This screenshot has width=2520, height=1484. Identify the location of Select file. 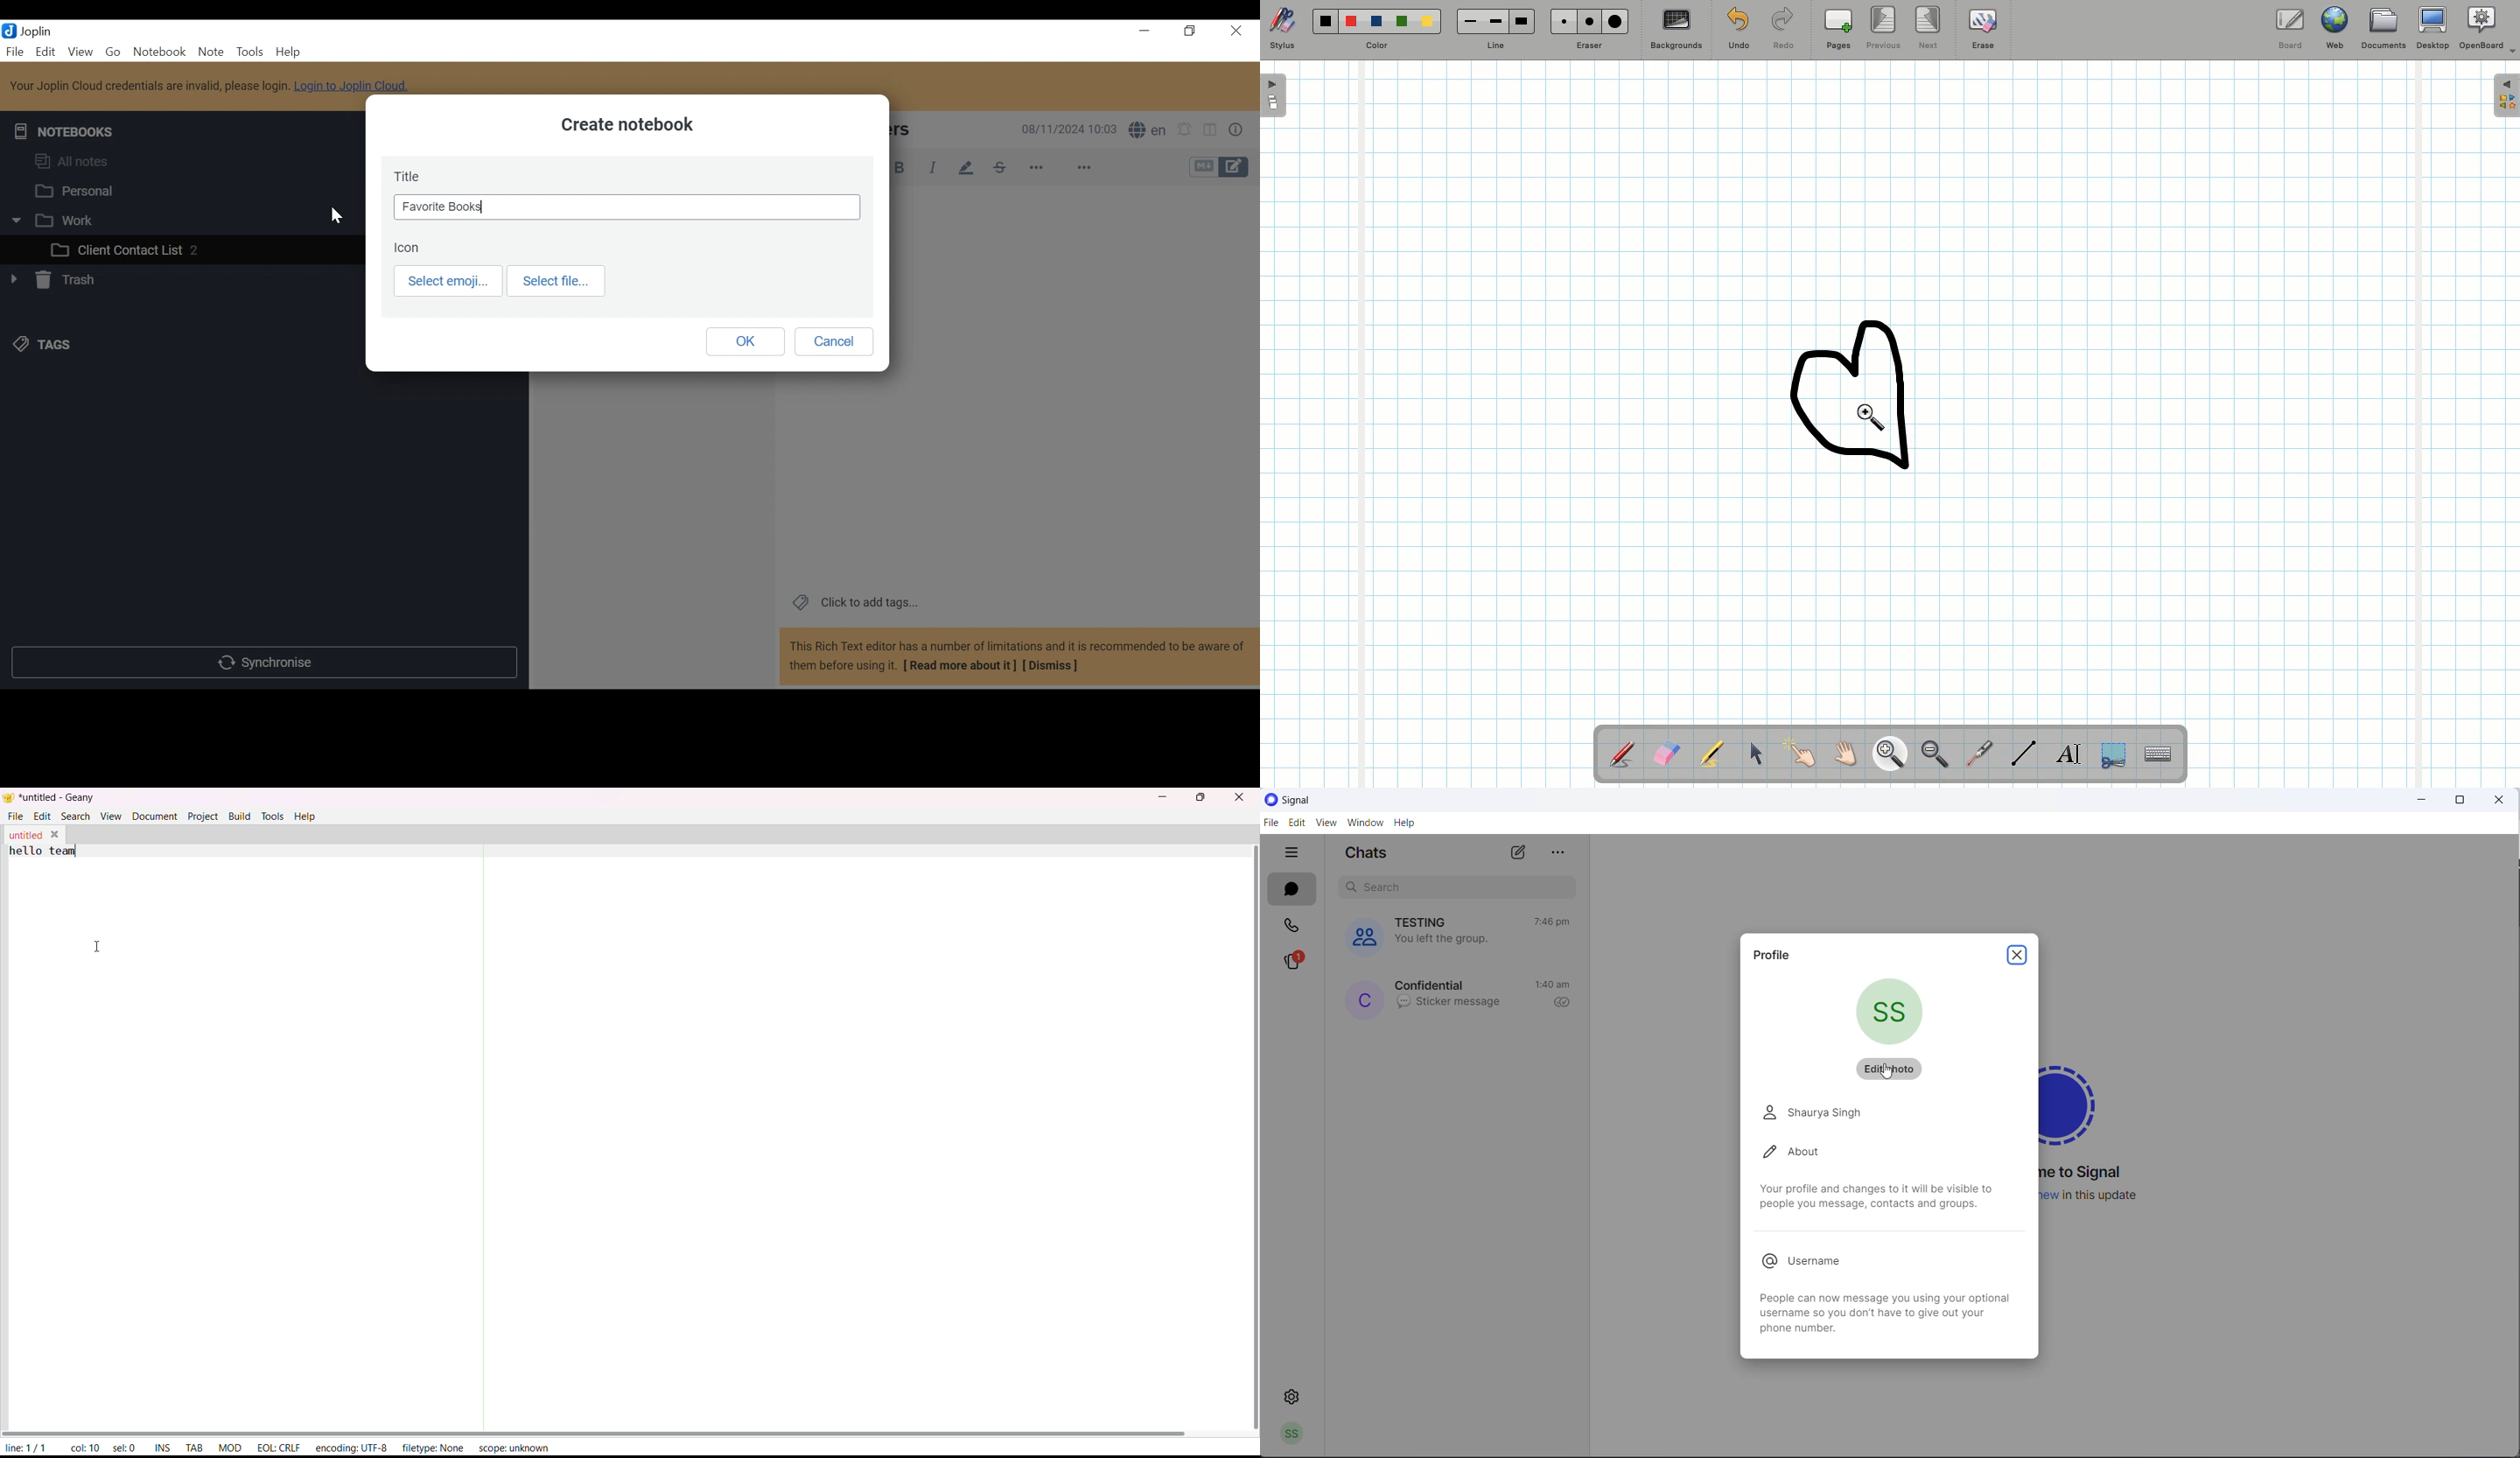
(556, 281).